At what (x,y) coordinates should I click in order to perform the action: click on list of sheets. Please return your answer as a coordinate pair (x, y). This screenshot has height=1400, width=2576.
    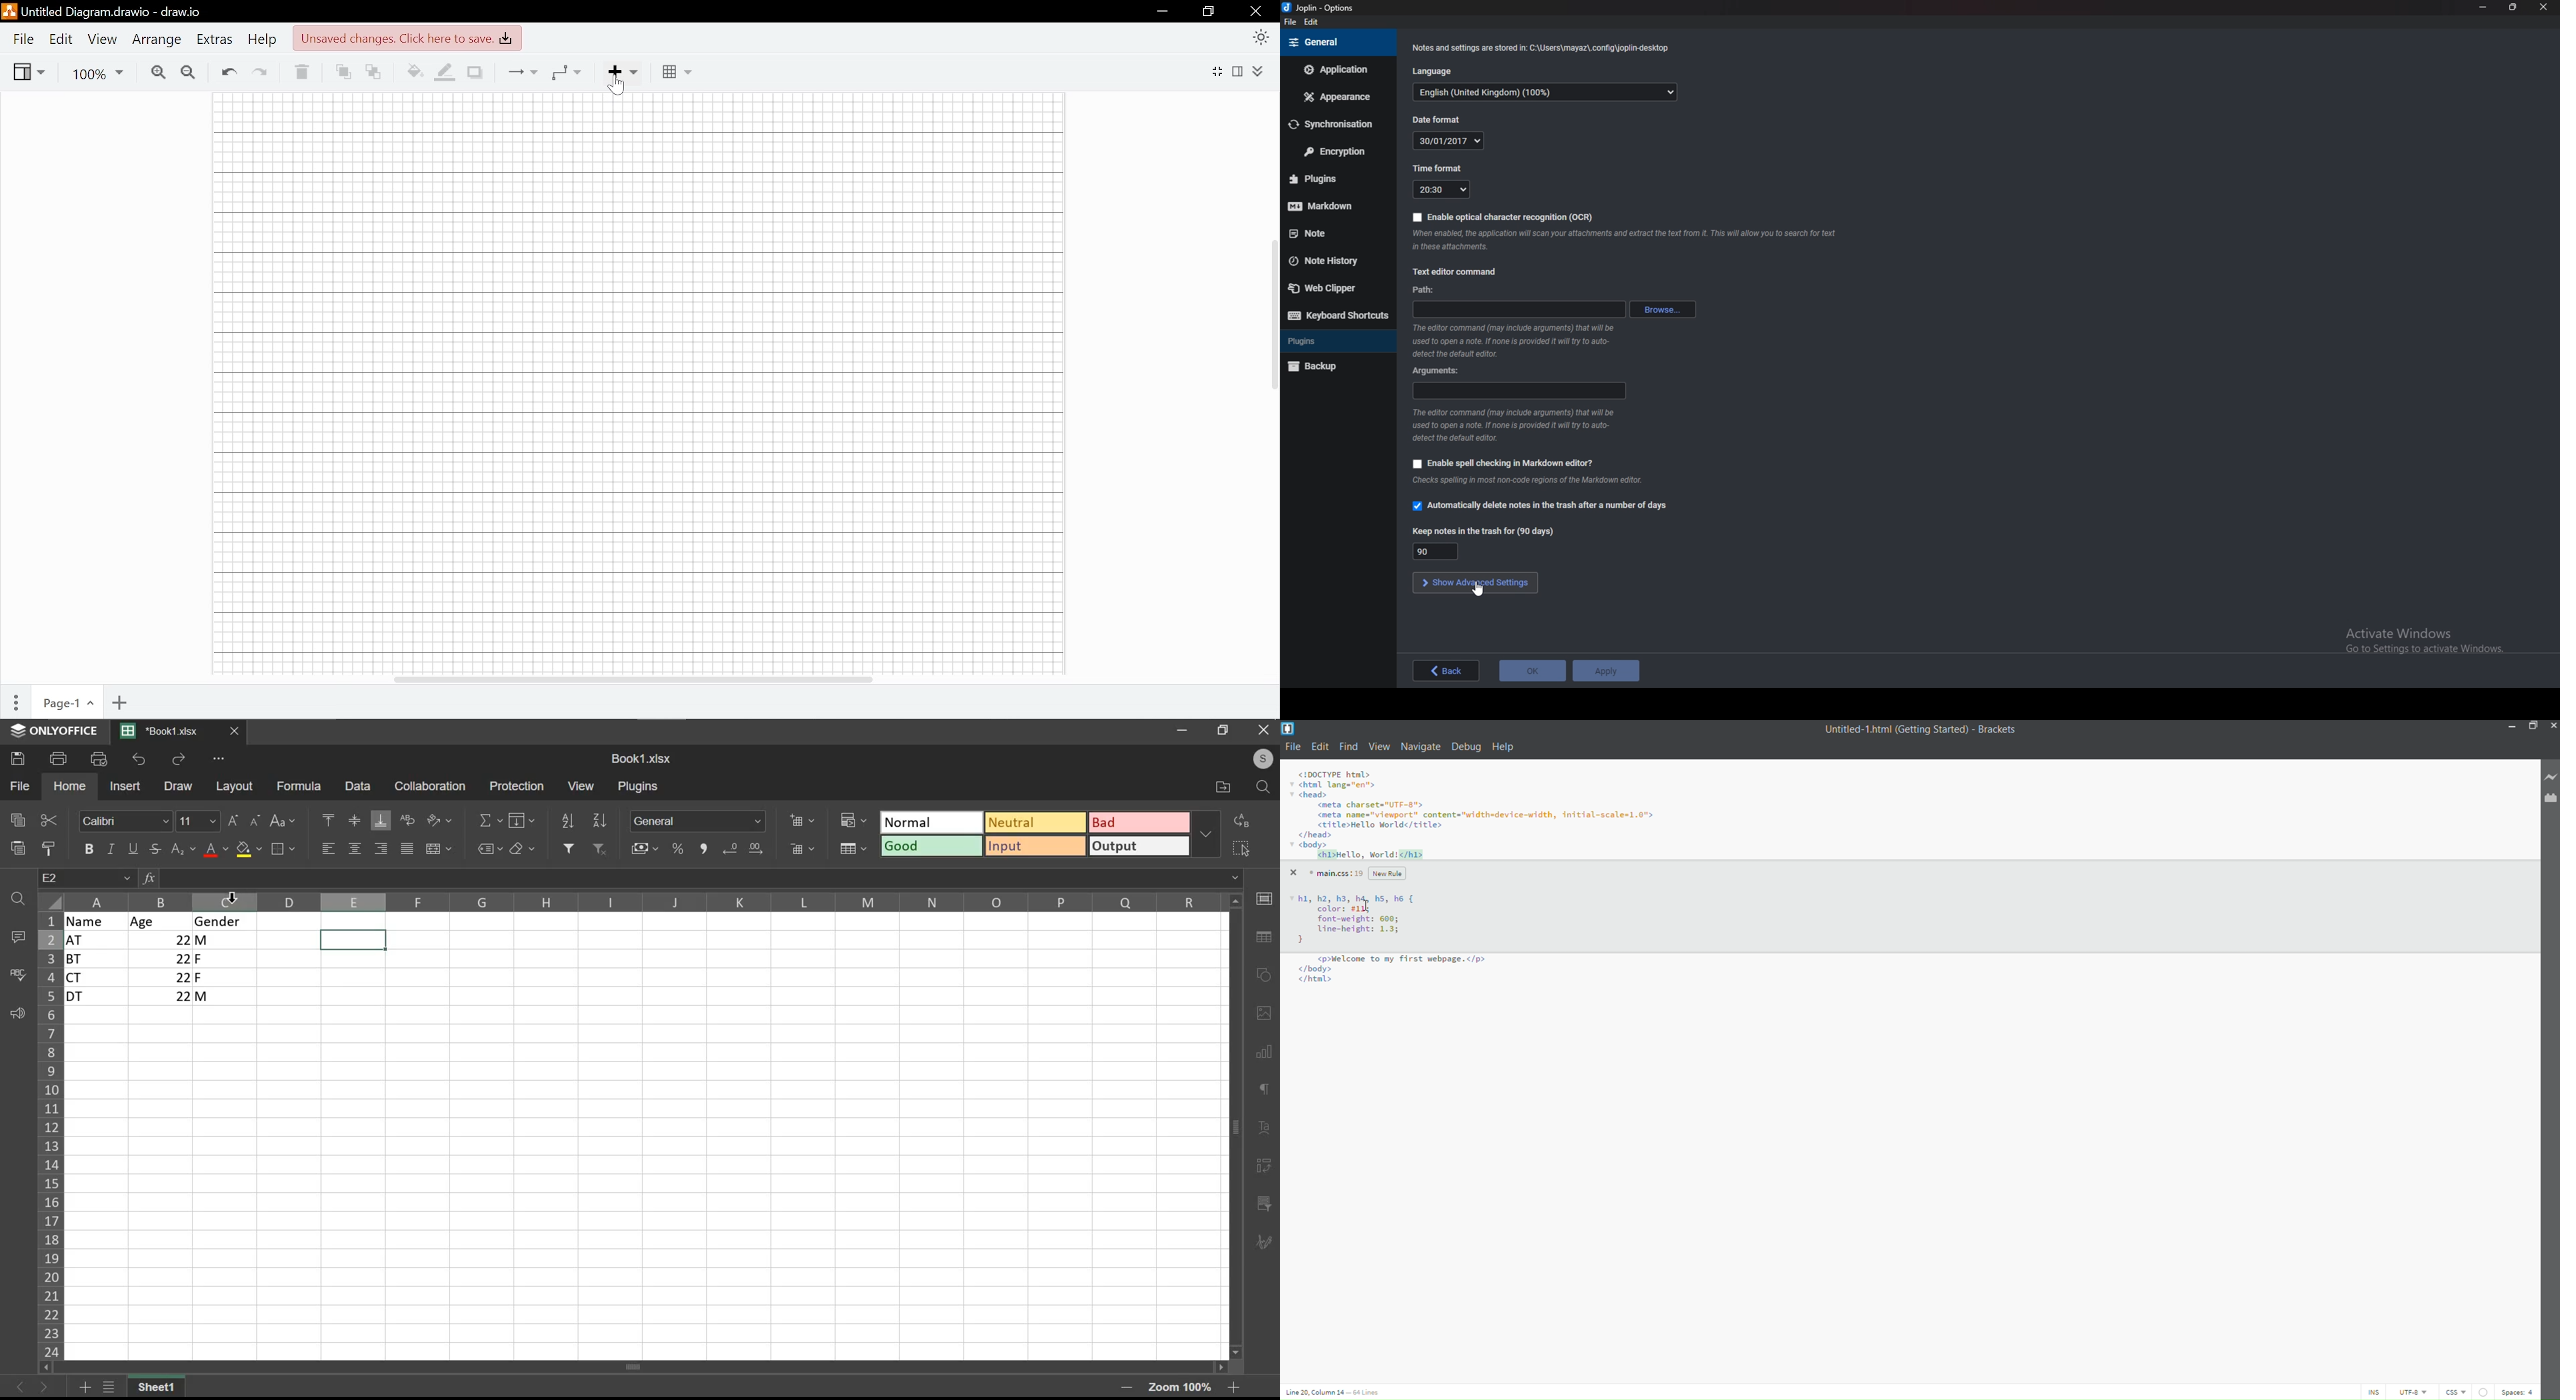
    Looking at the image, I should click on (112, 1386).